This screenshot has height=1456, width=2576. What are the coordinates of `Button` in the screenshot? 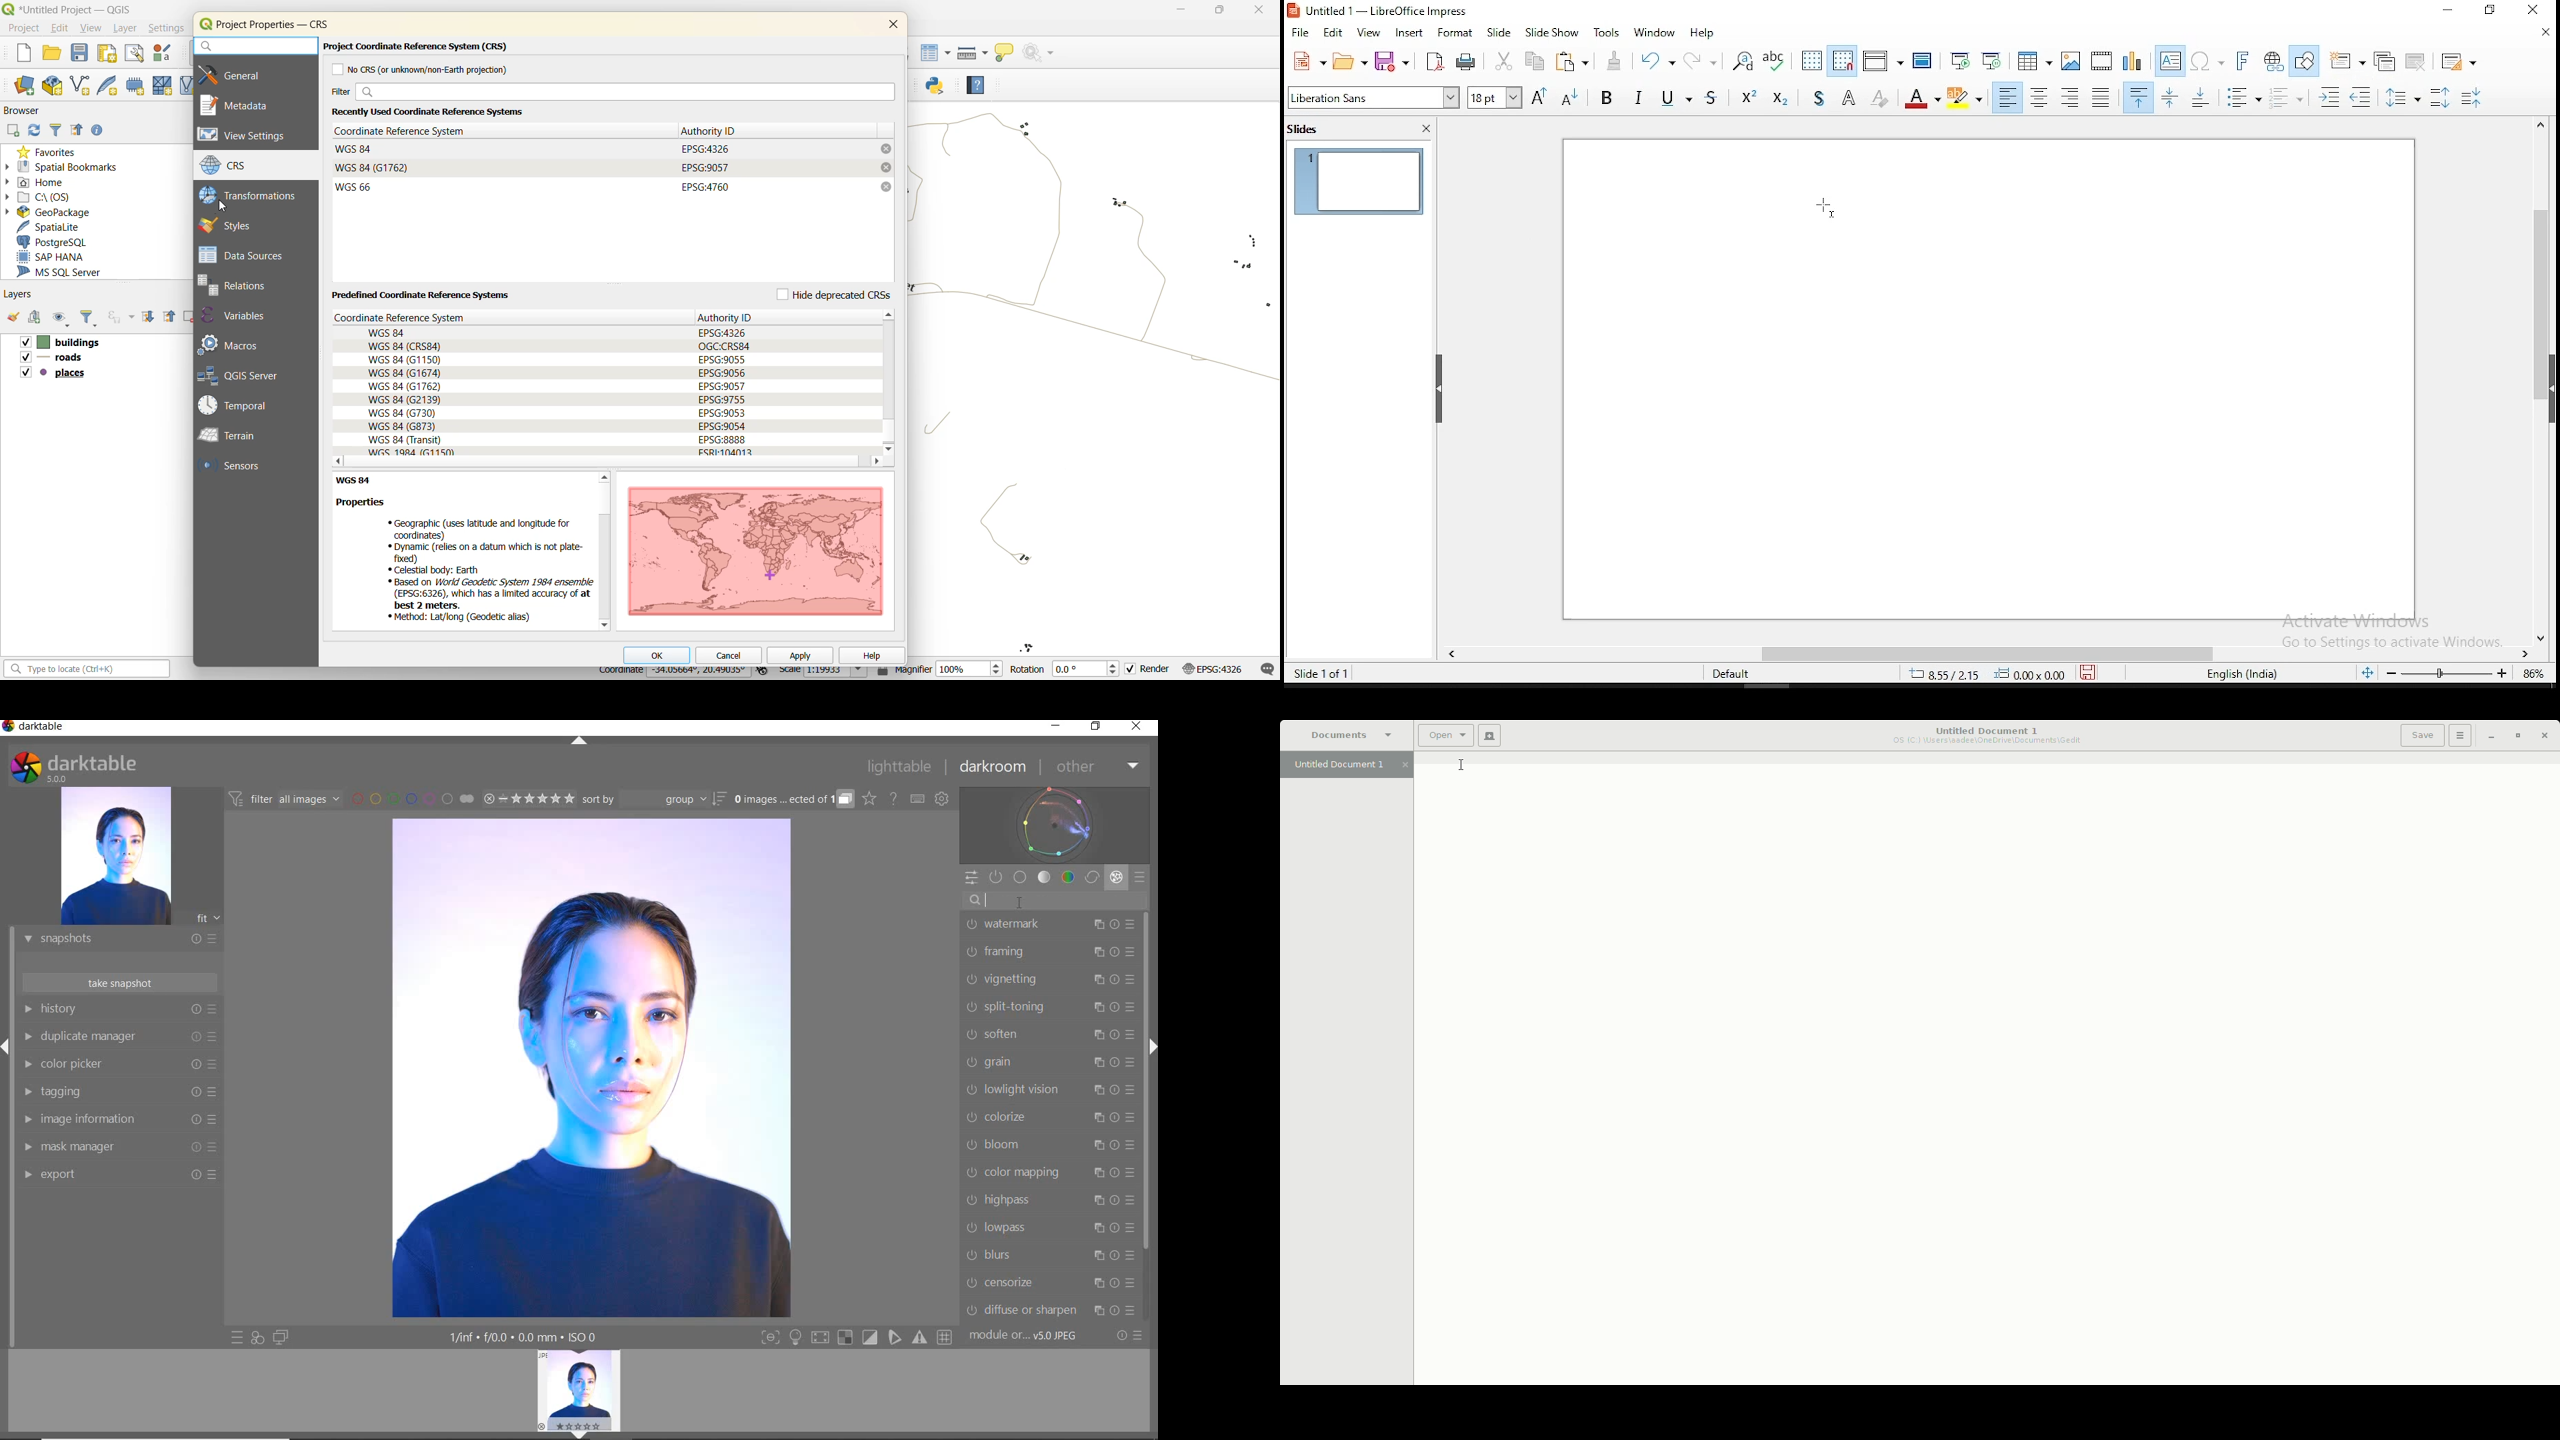 It's located at (946, 1338).